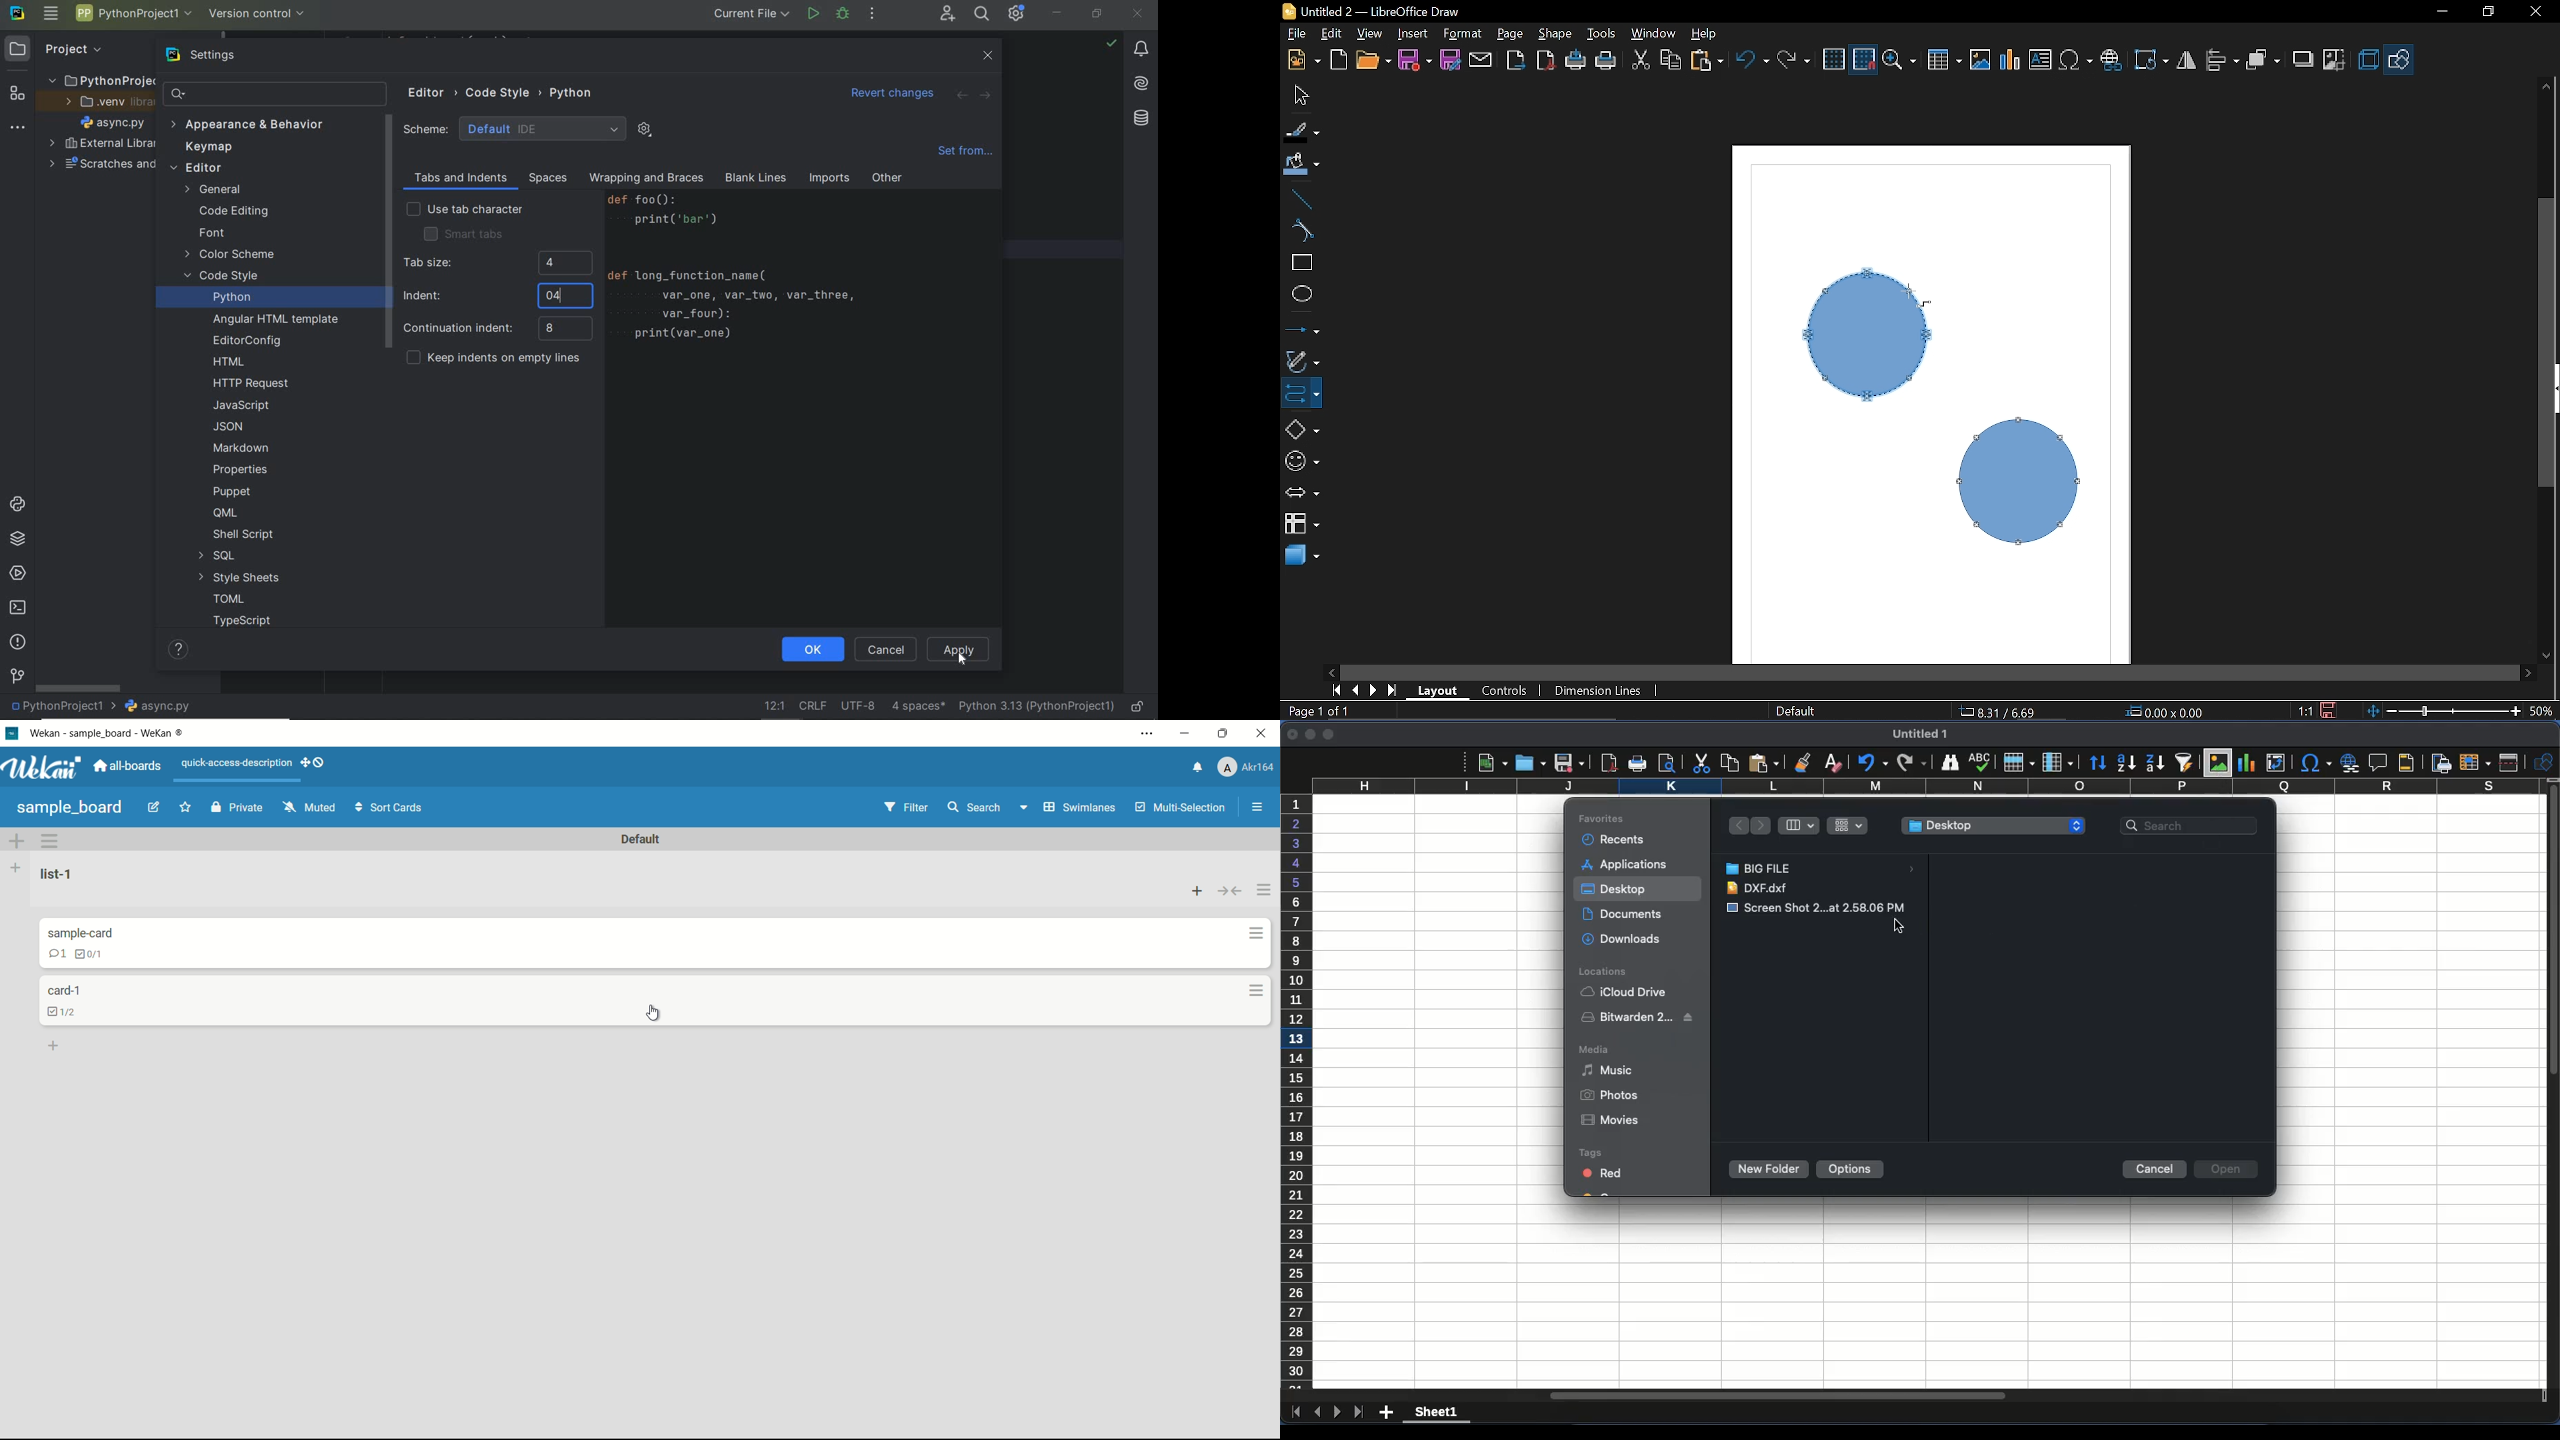 This screenshot has width=2576, height=1456. What do you see at coordinates (1302, 362) in the screenshot?
I see `Curves and polygons` at bounding box center [1302, 362].